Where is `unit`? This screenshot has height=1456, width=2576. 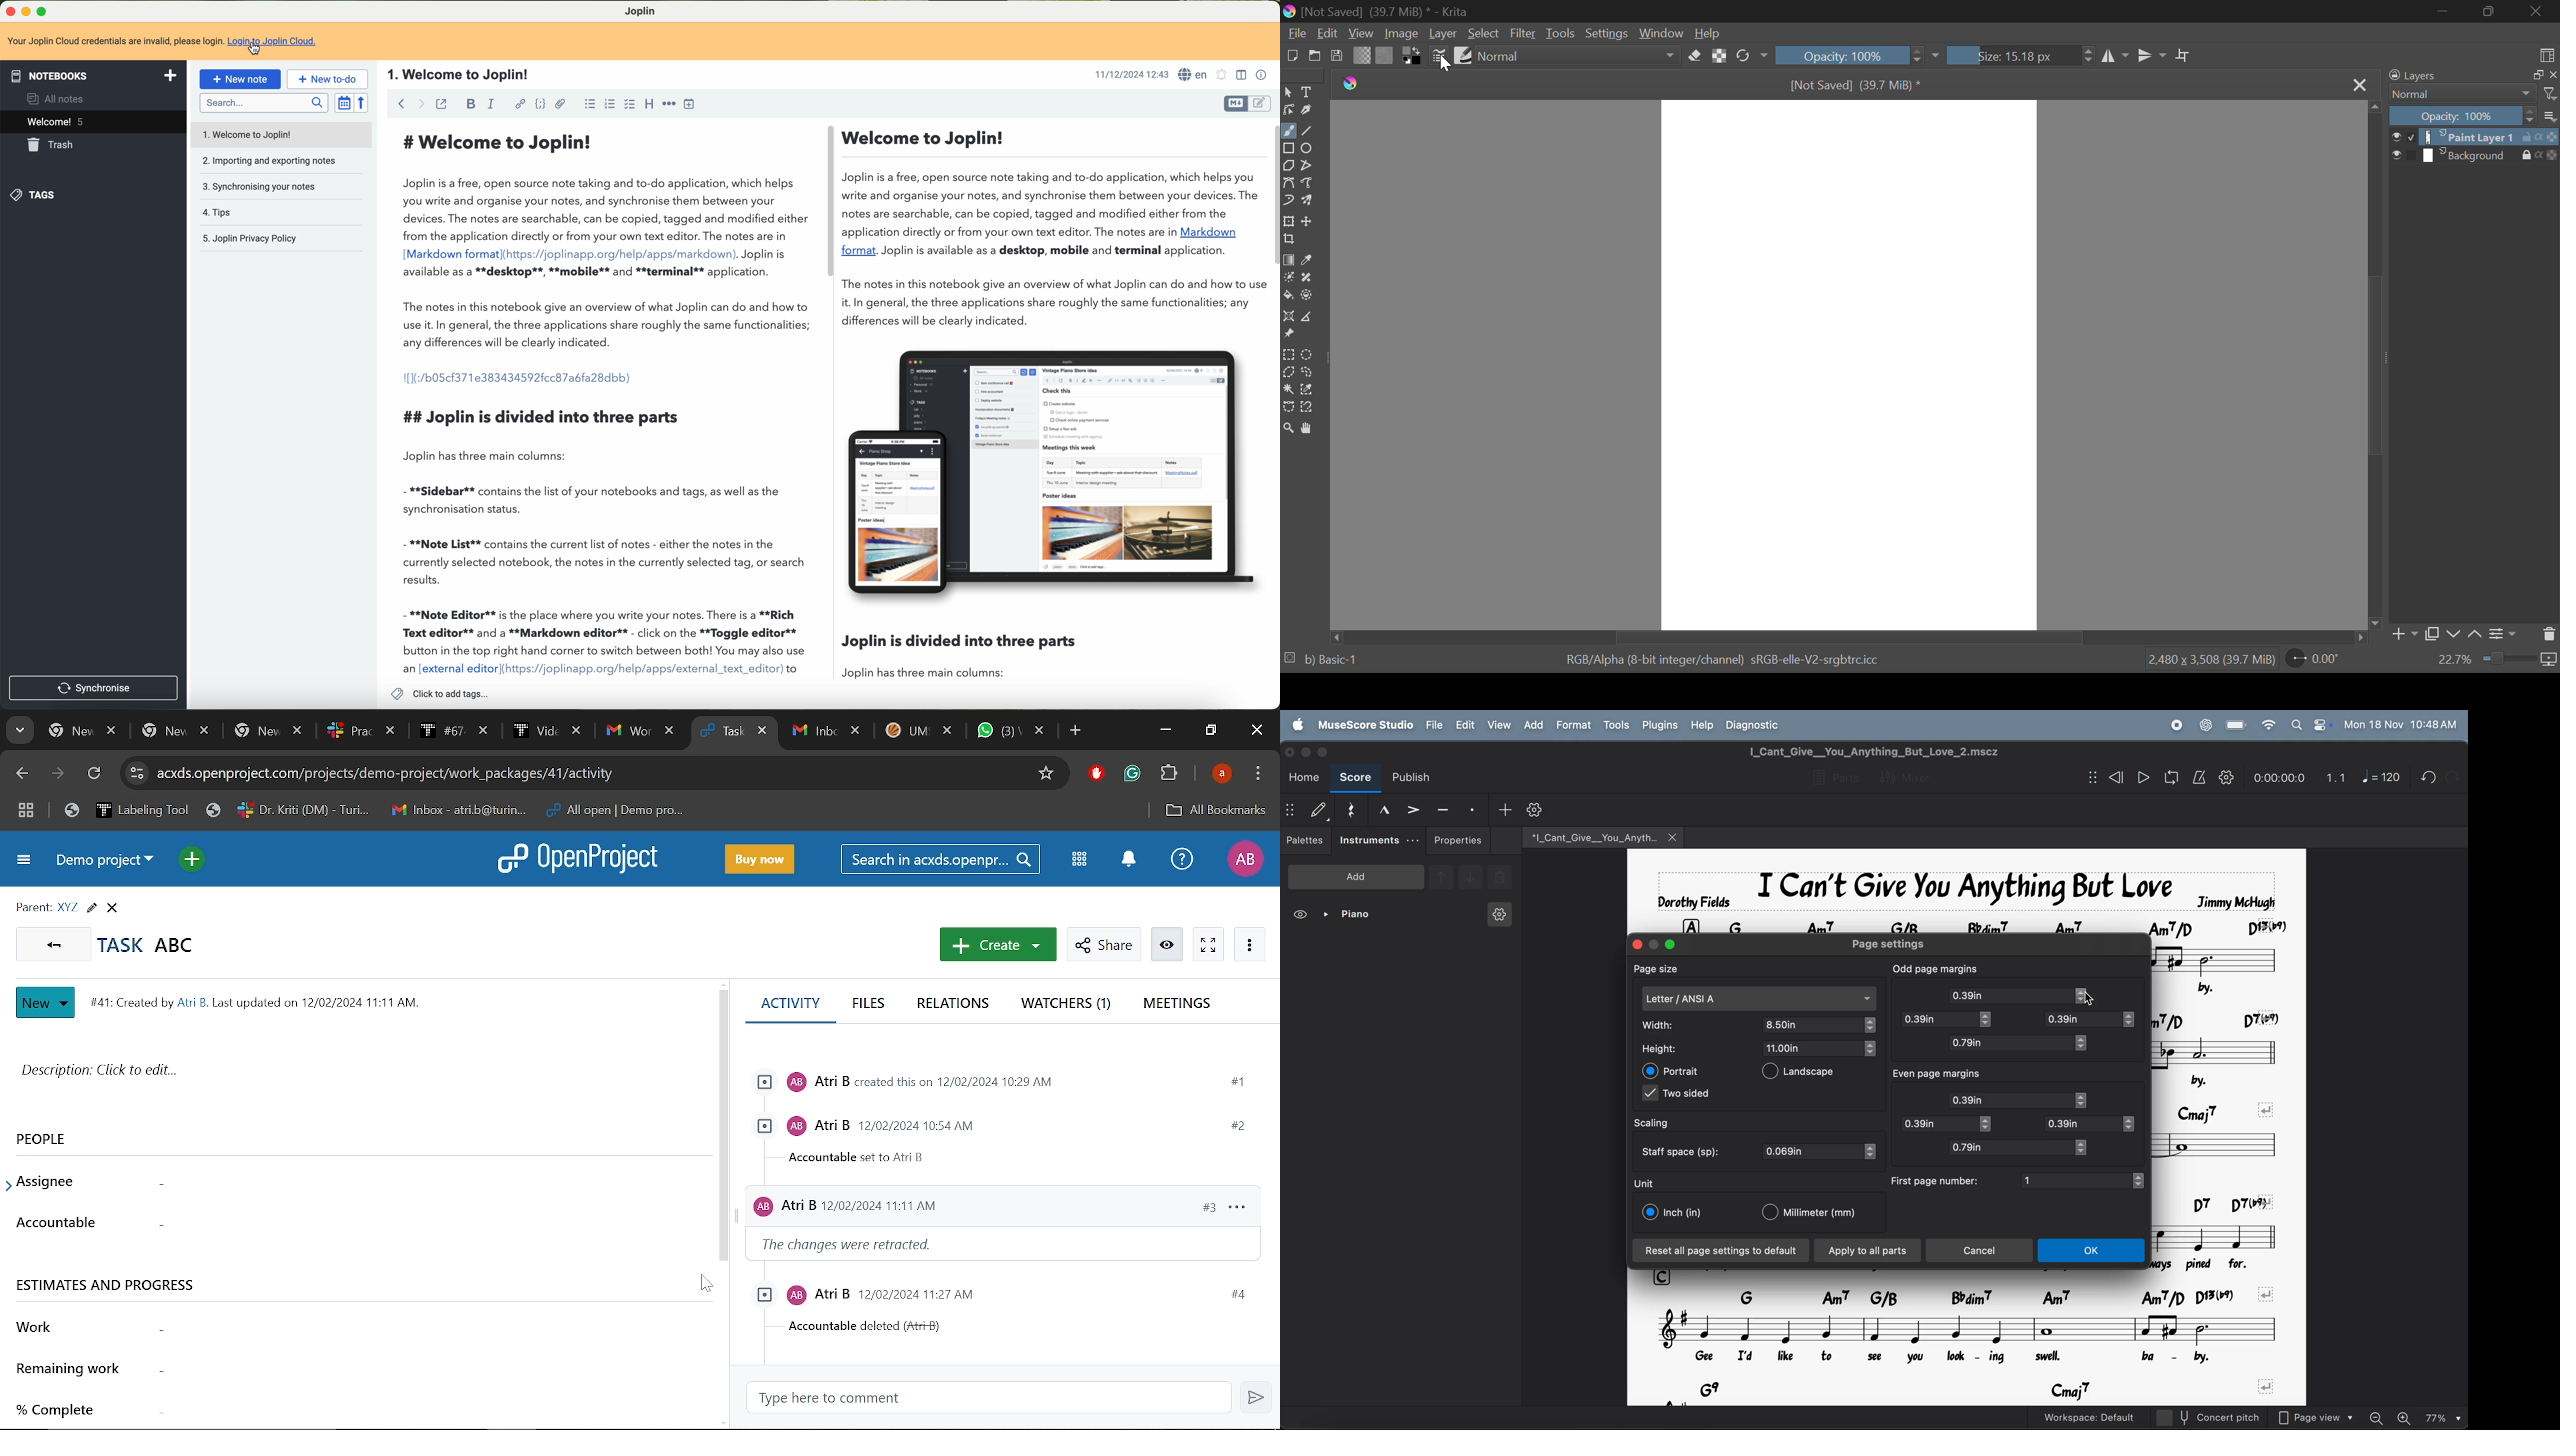
unit is located at coordinates (1645, 1183).